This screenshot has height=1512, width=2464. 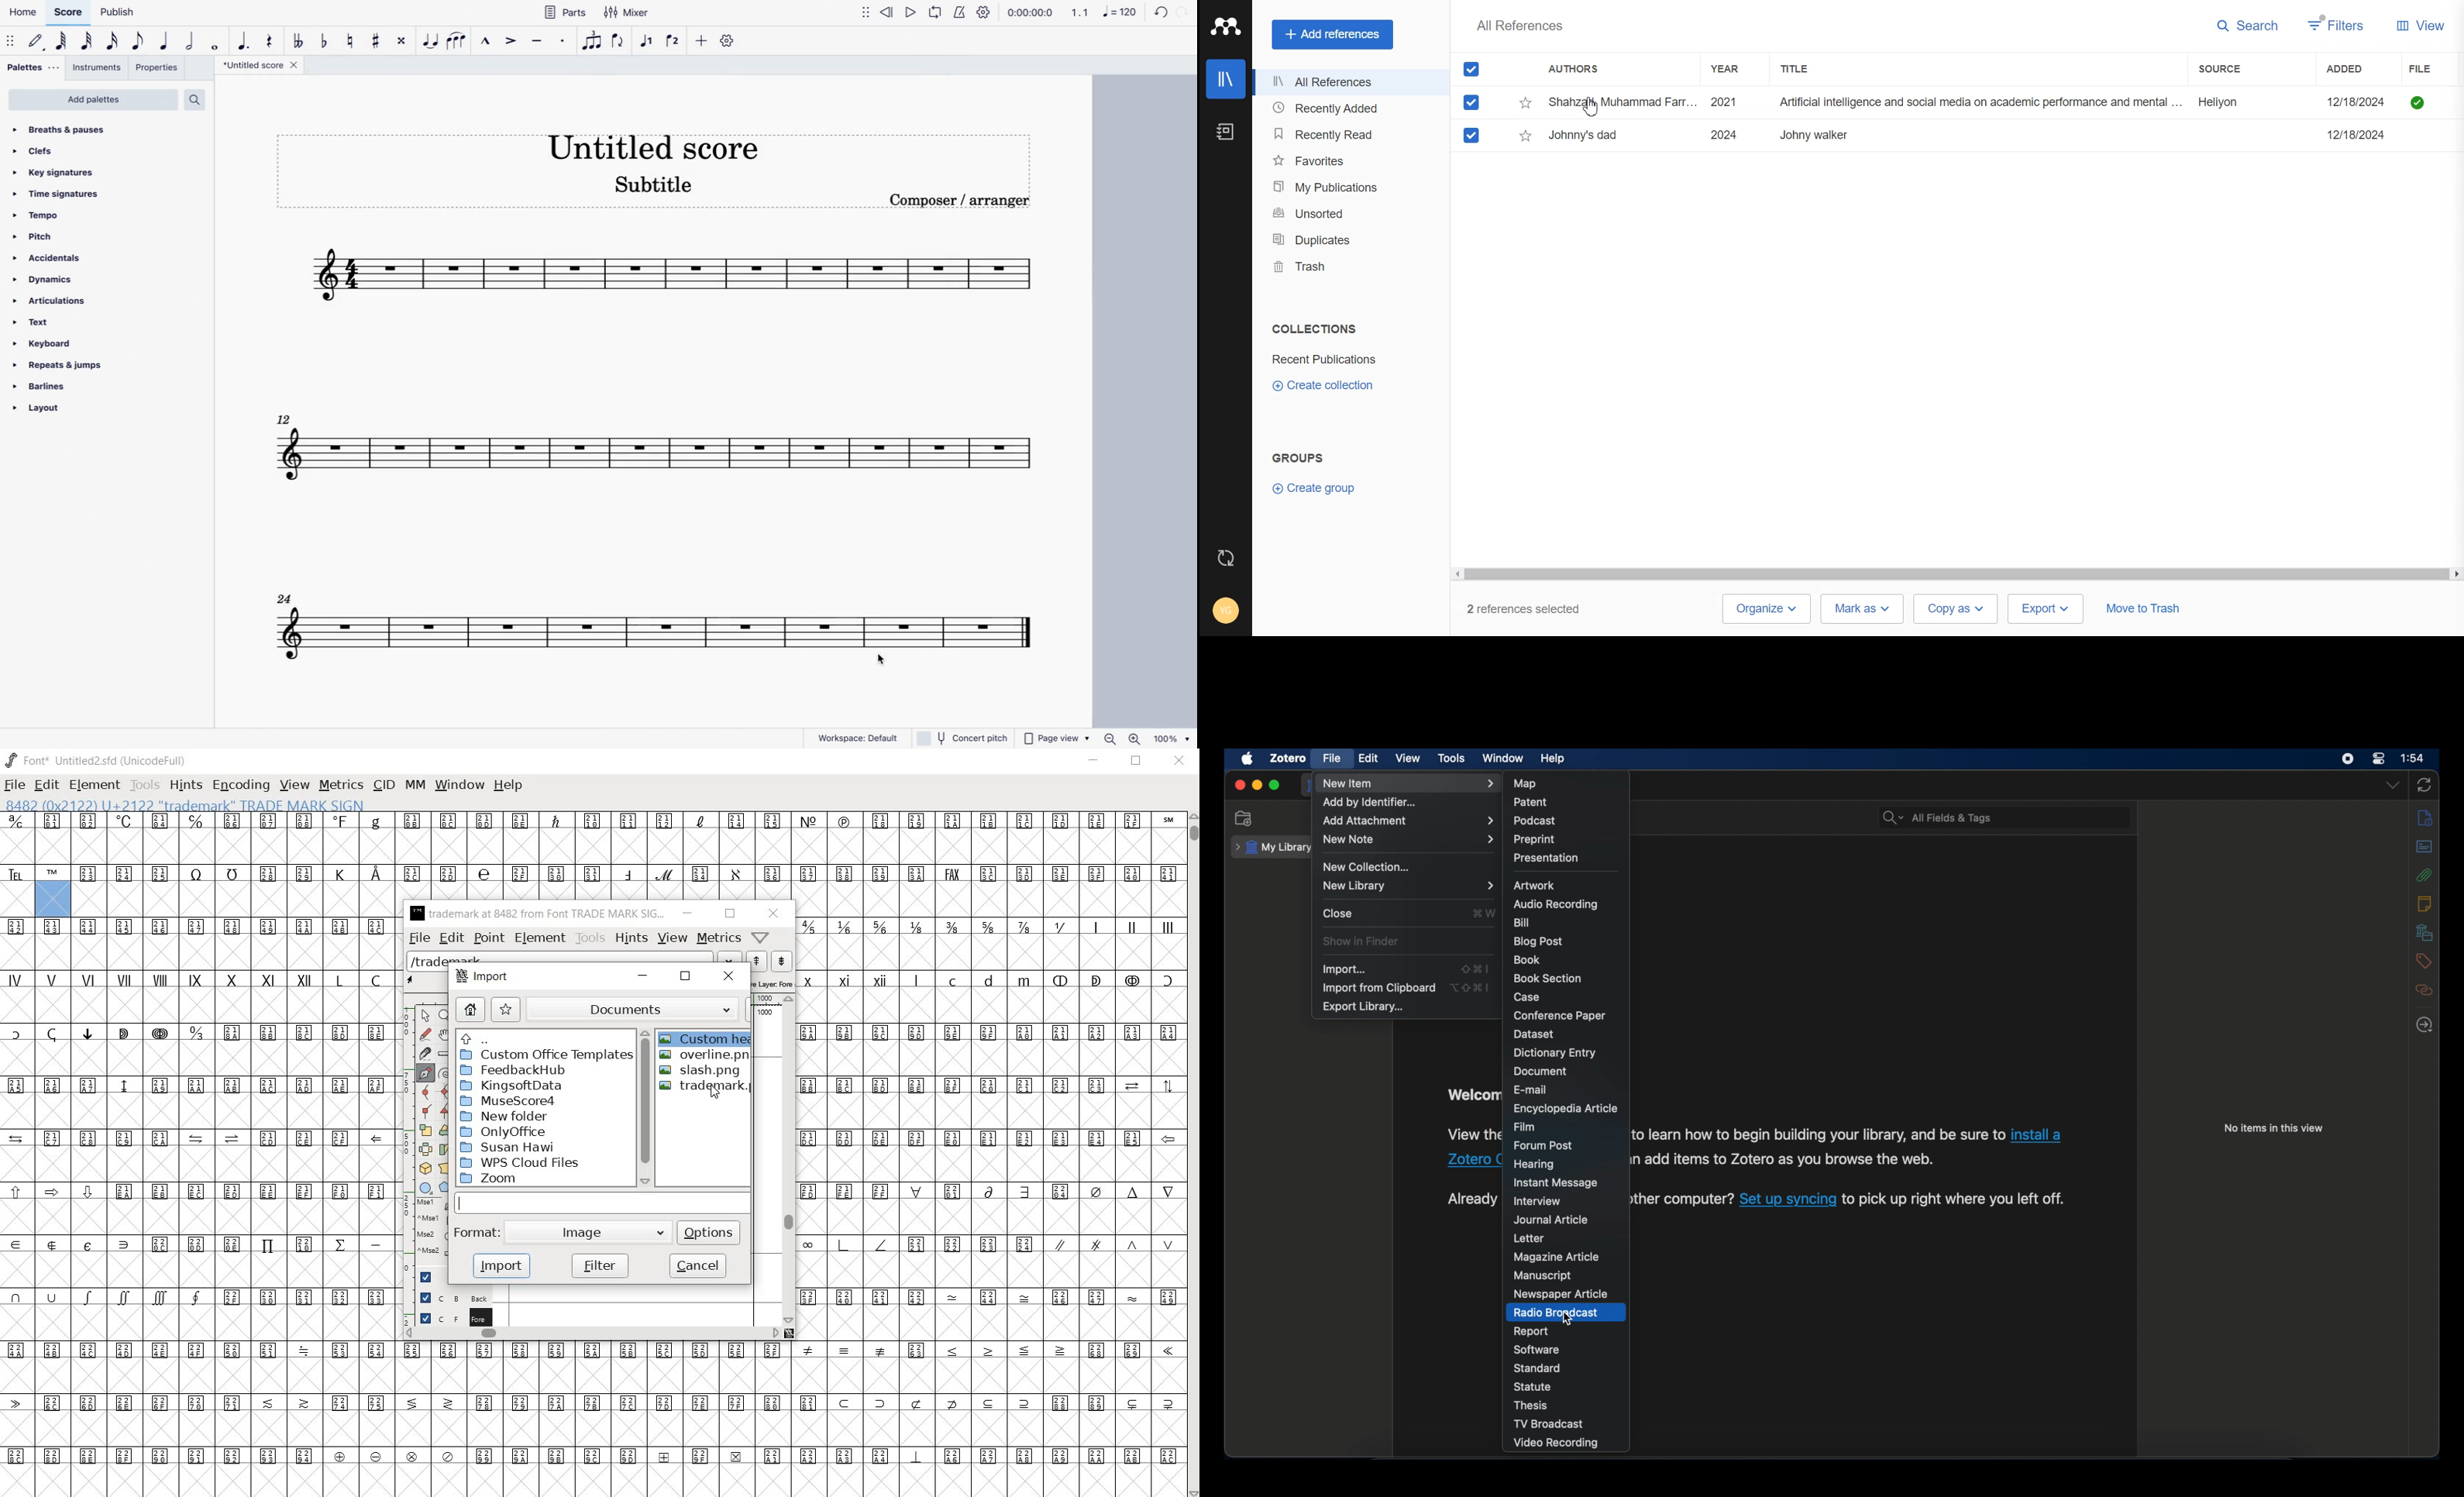 What do you see at coordinates (1239, 785) in the screenshot?
I see `close` at bounding box center [1239, 785].